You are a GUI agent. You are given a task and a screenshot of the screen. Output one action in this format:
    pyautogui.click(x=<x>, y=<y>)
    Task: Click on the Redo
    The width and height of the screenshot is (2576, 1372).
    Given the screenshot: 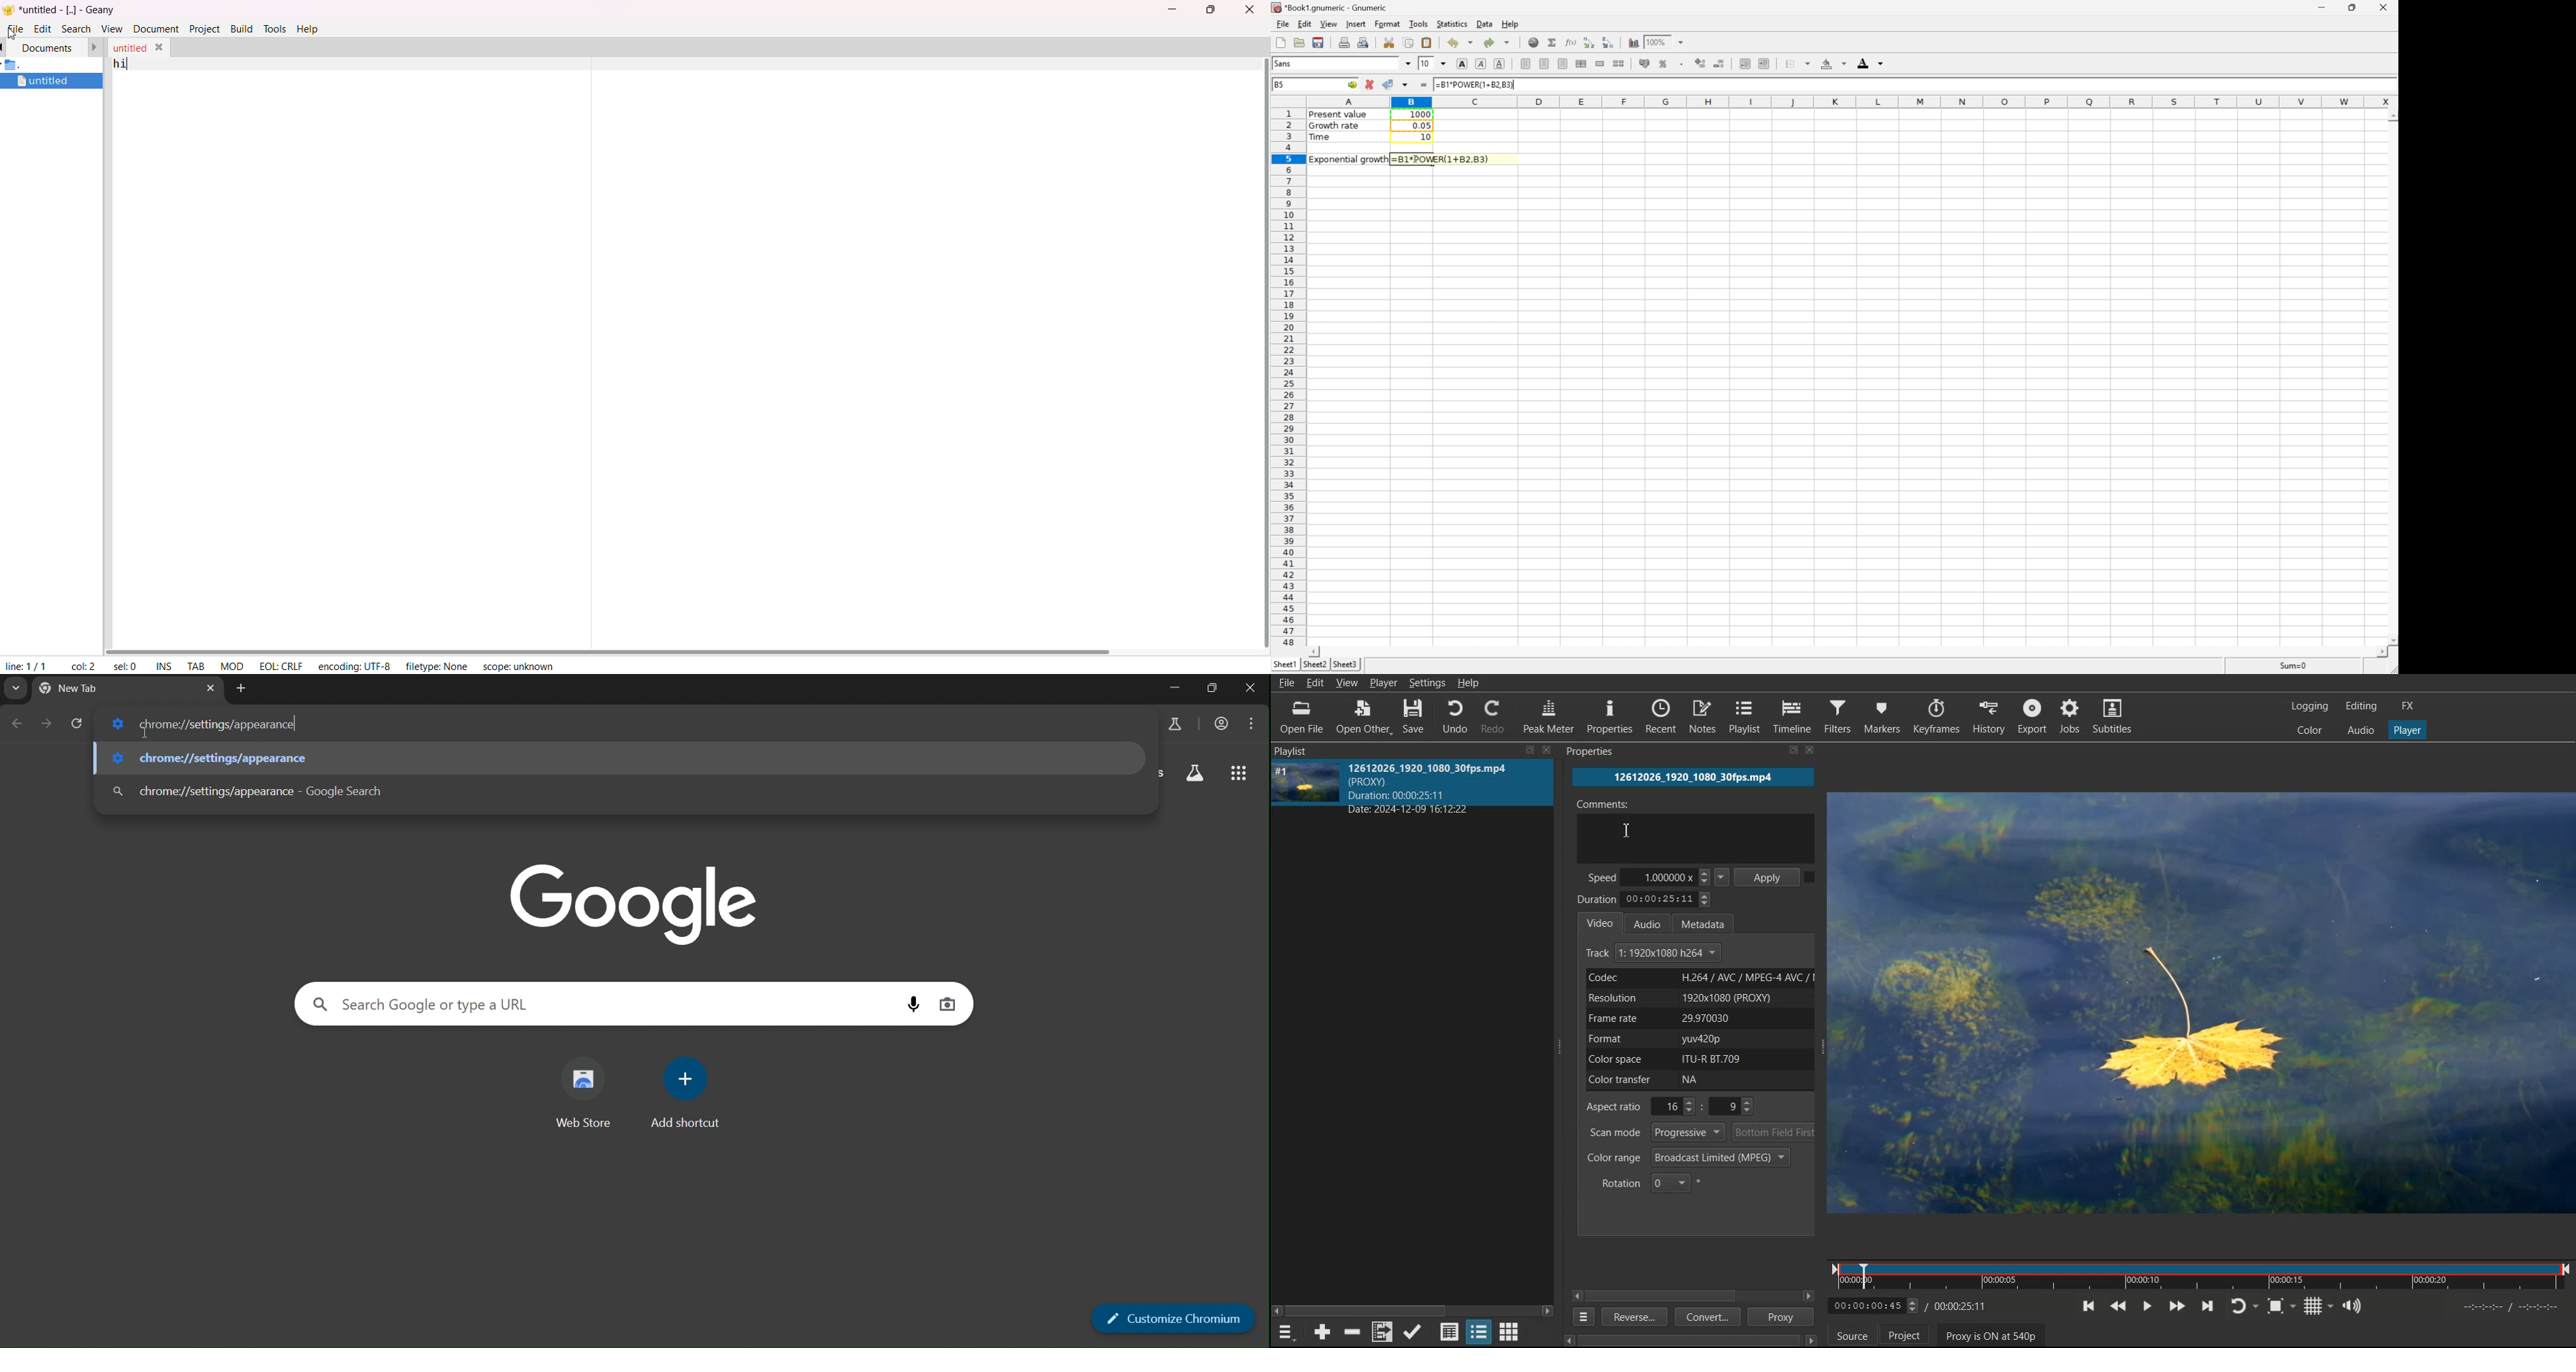 What is the action you would take?
    pyautogui.click(x=1497, y=43)
    